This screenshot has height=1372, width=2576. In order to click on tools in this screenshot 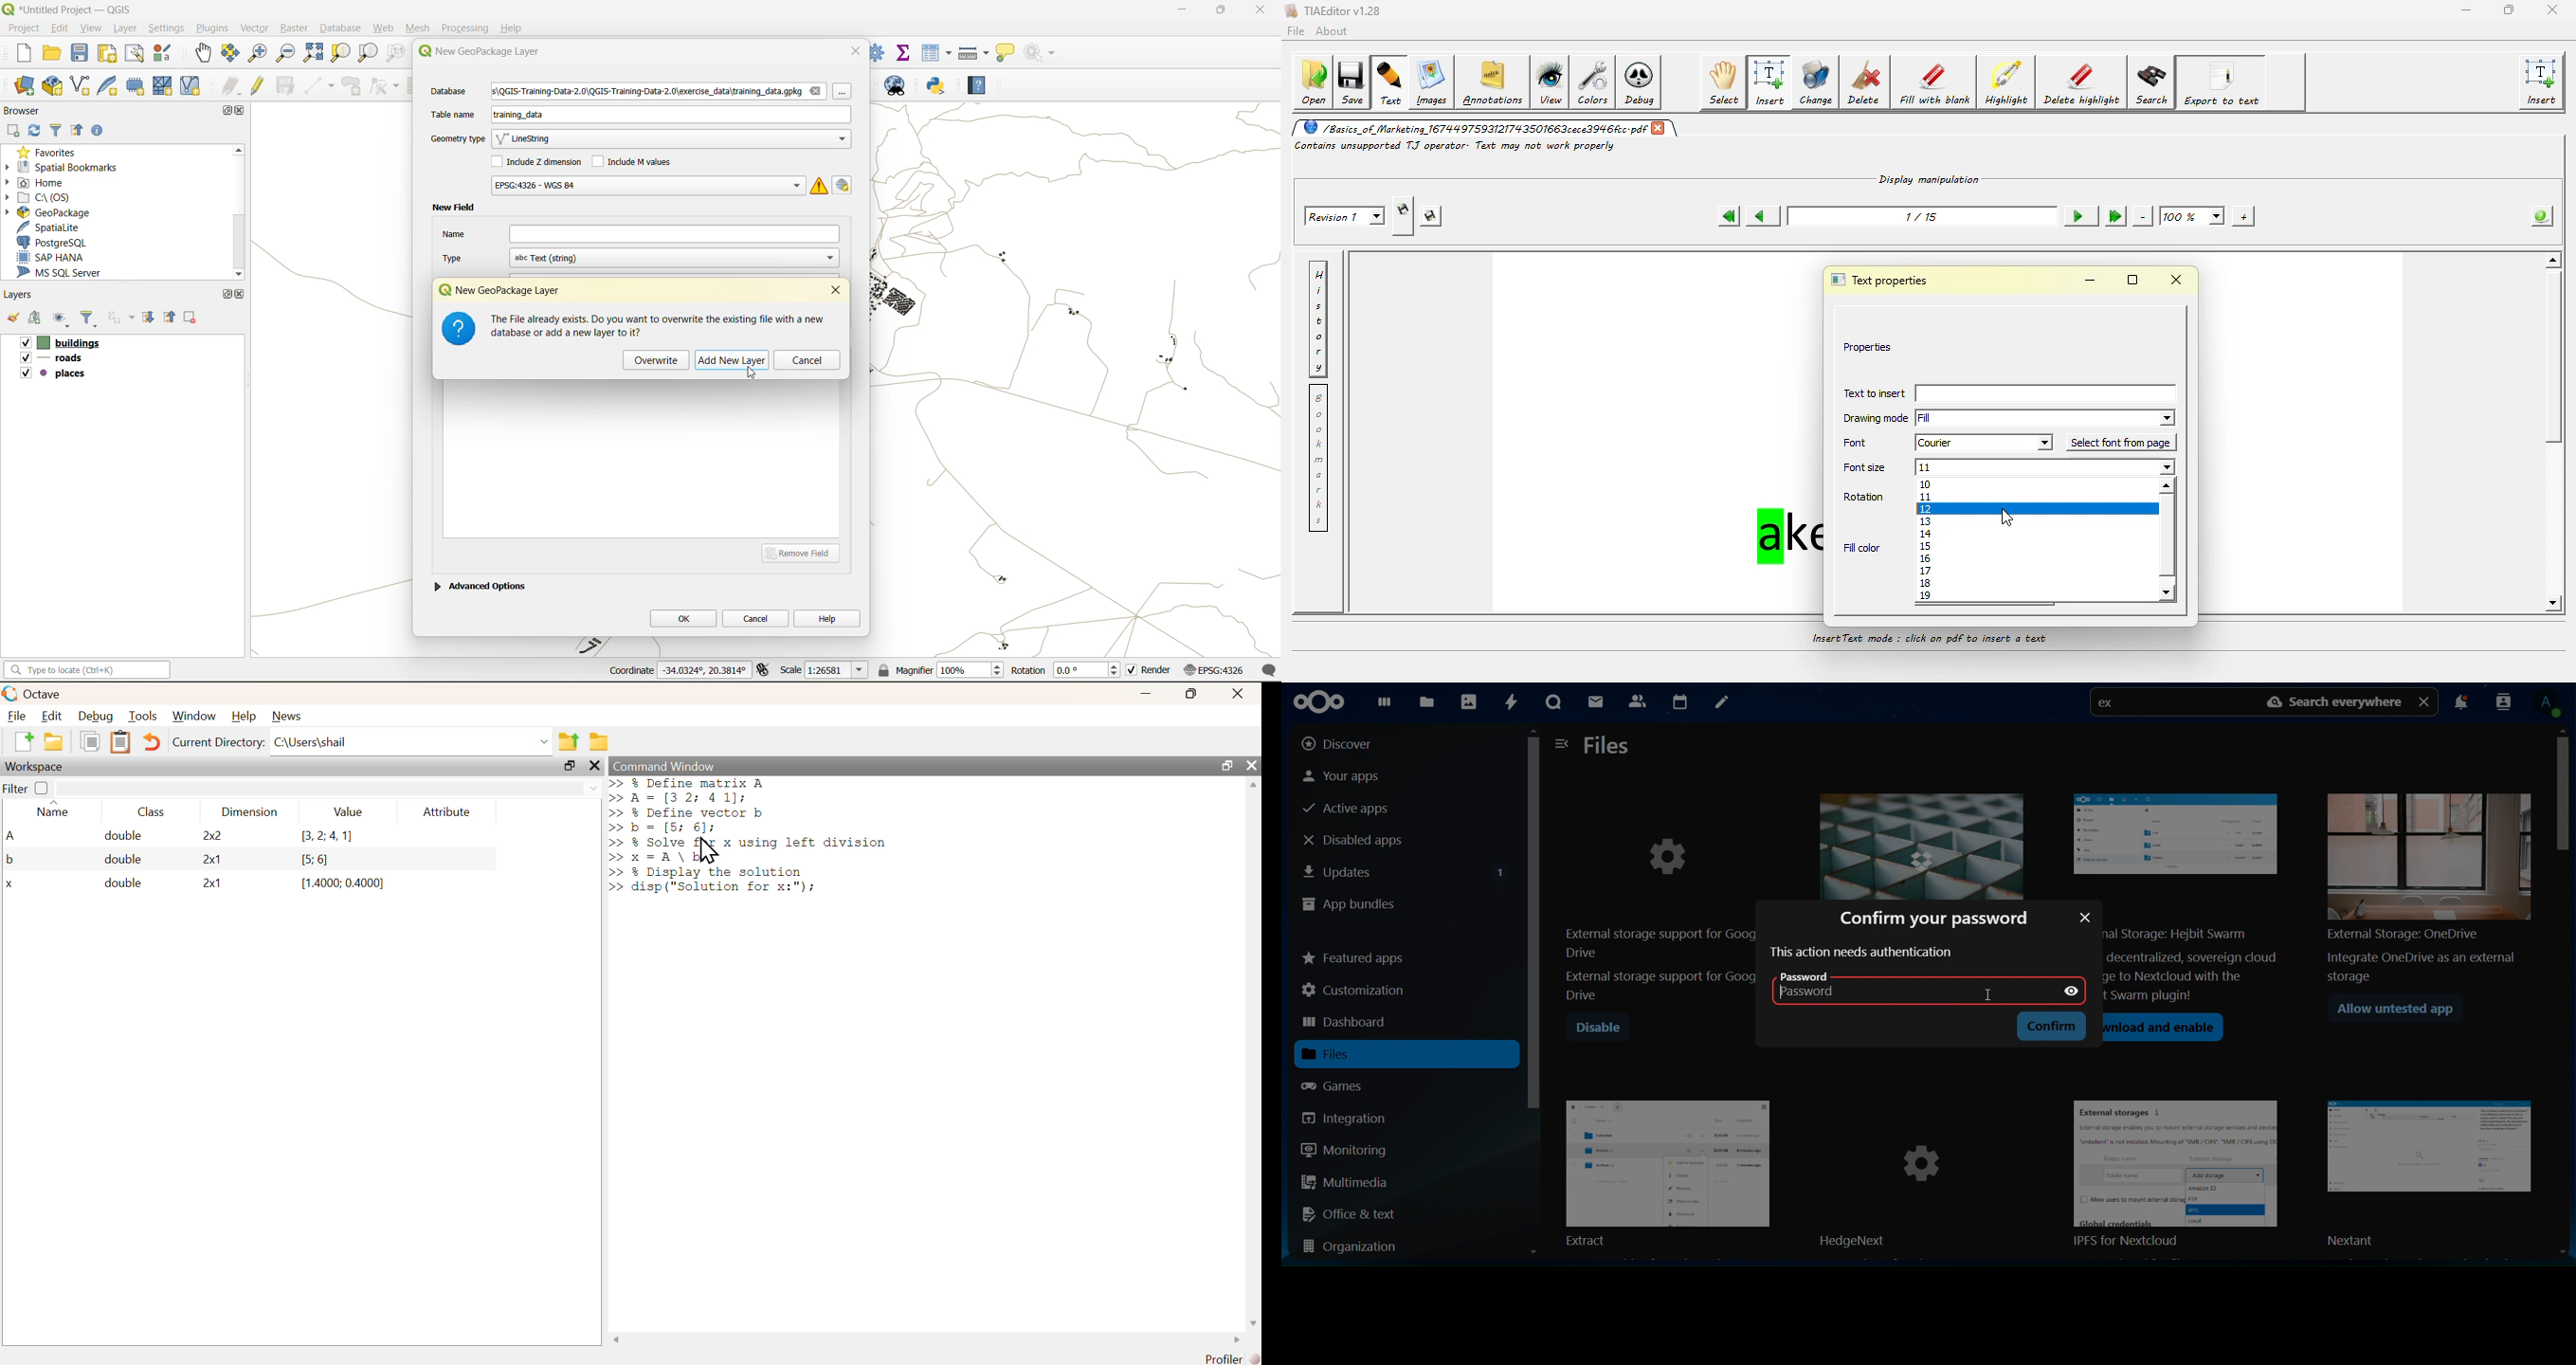, I will do `click(144, 716)`.